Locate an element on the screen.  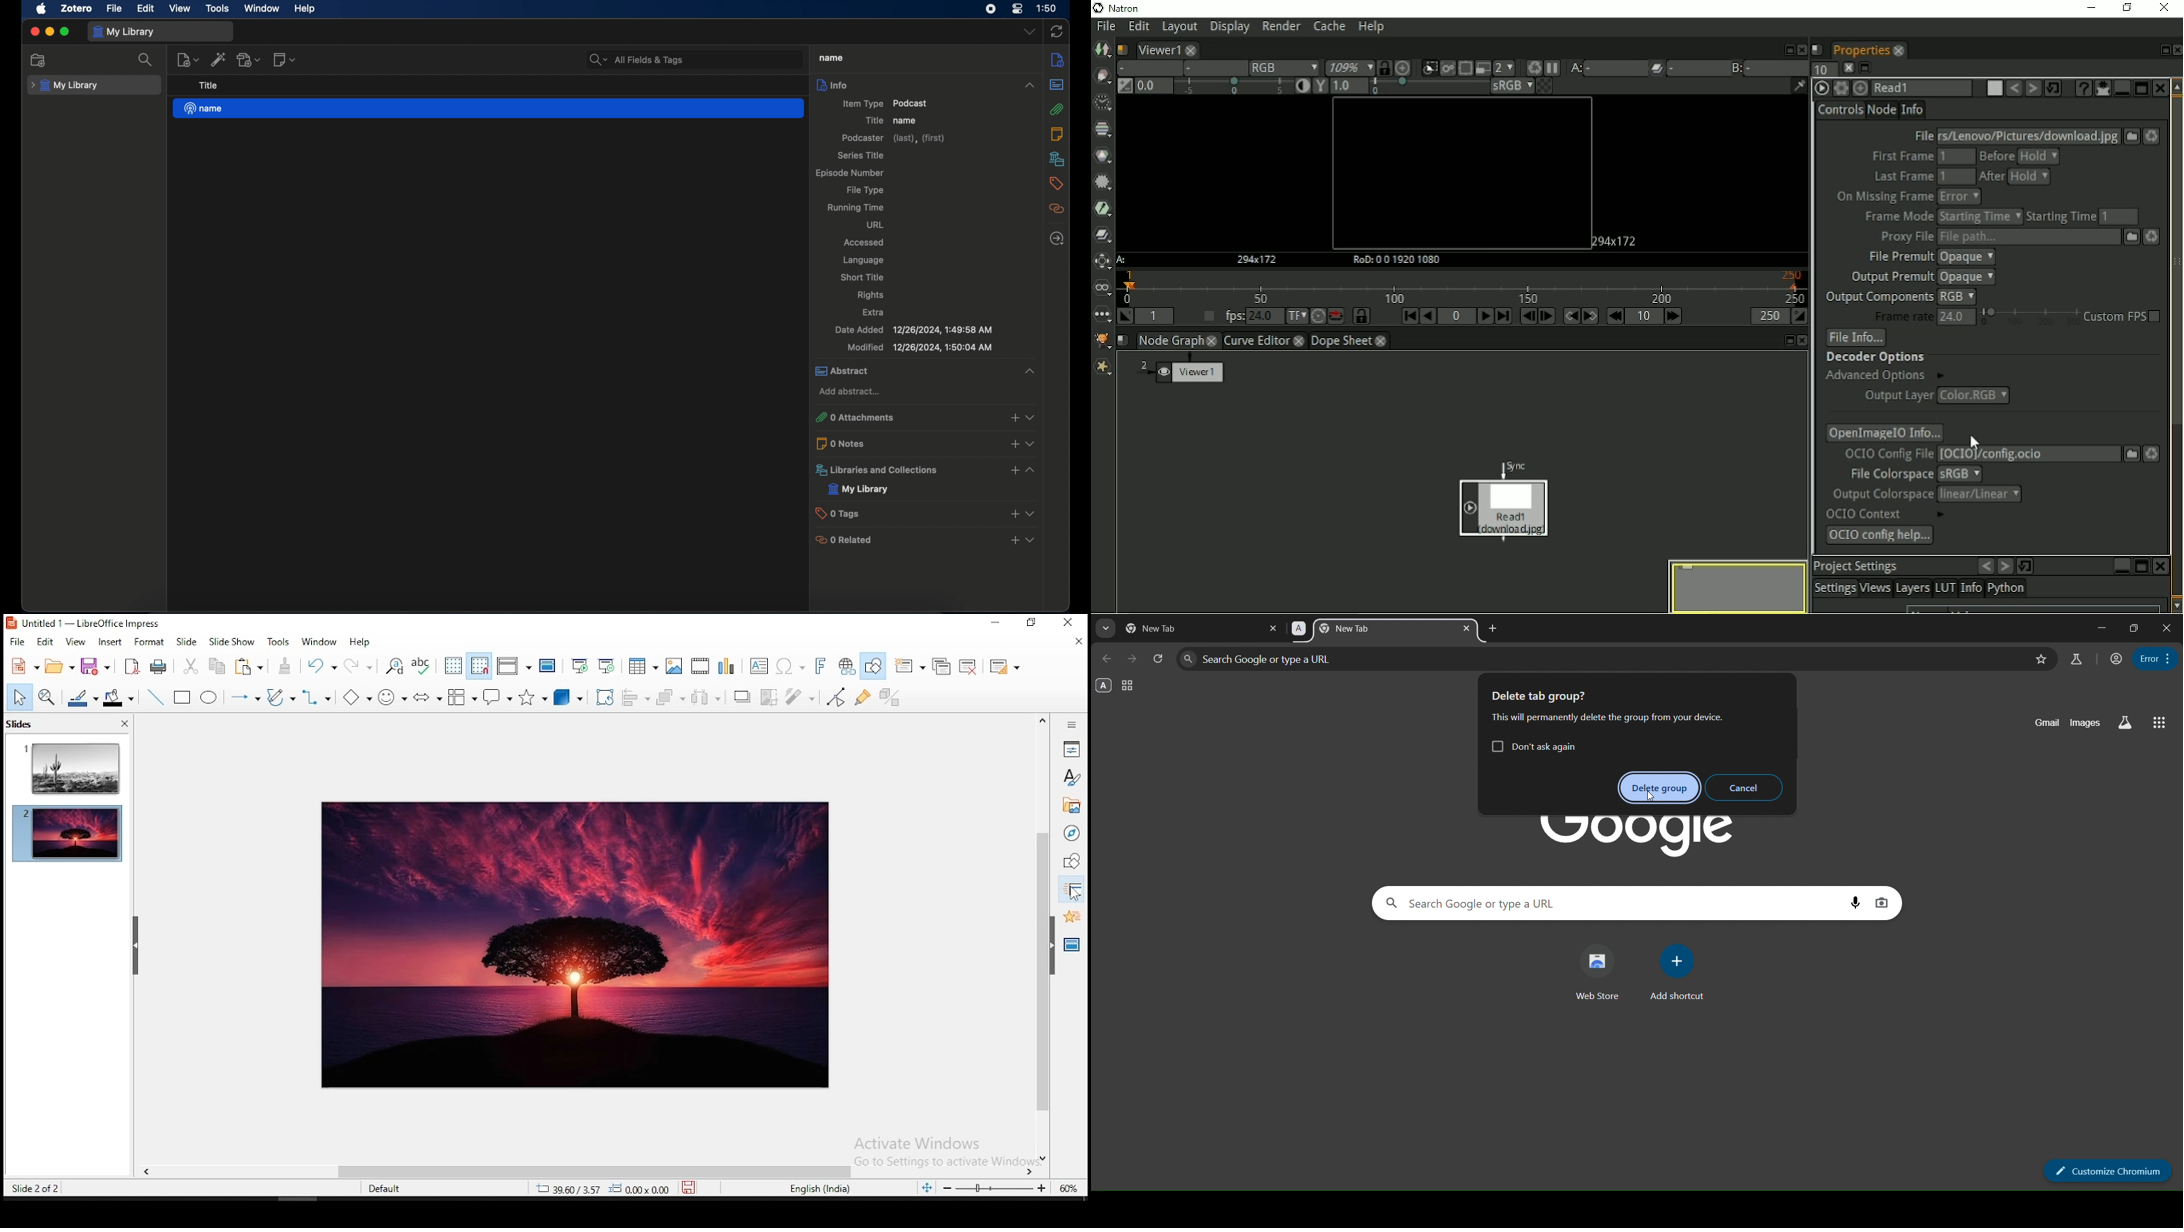
search labs is located at coordinates (2123, 723).